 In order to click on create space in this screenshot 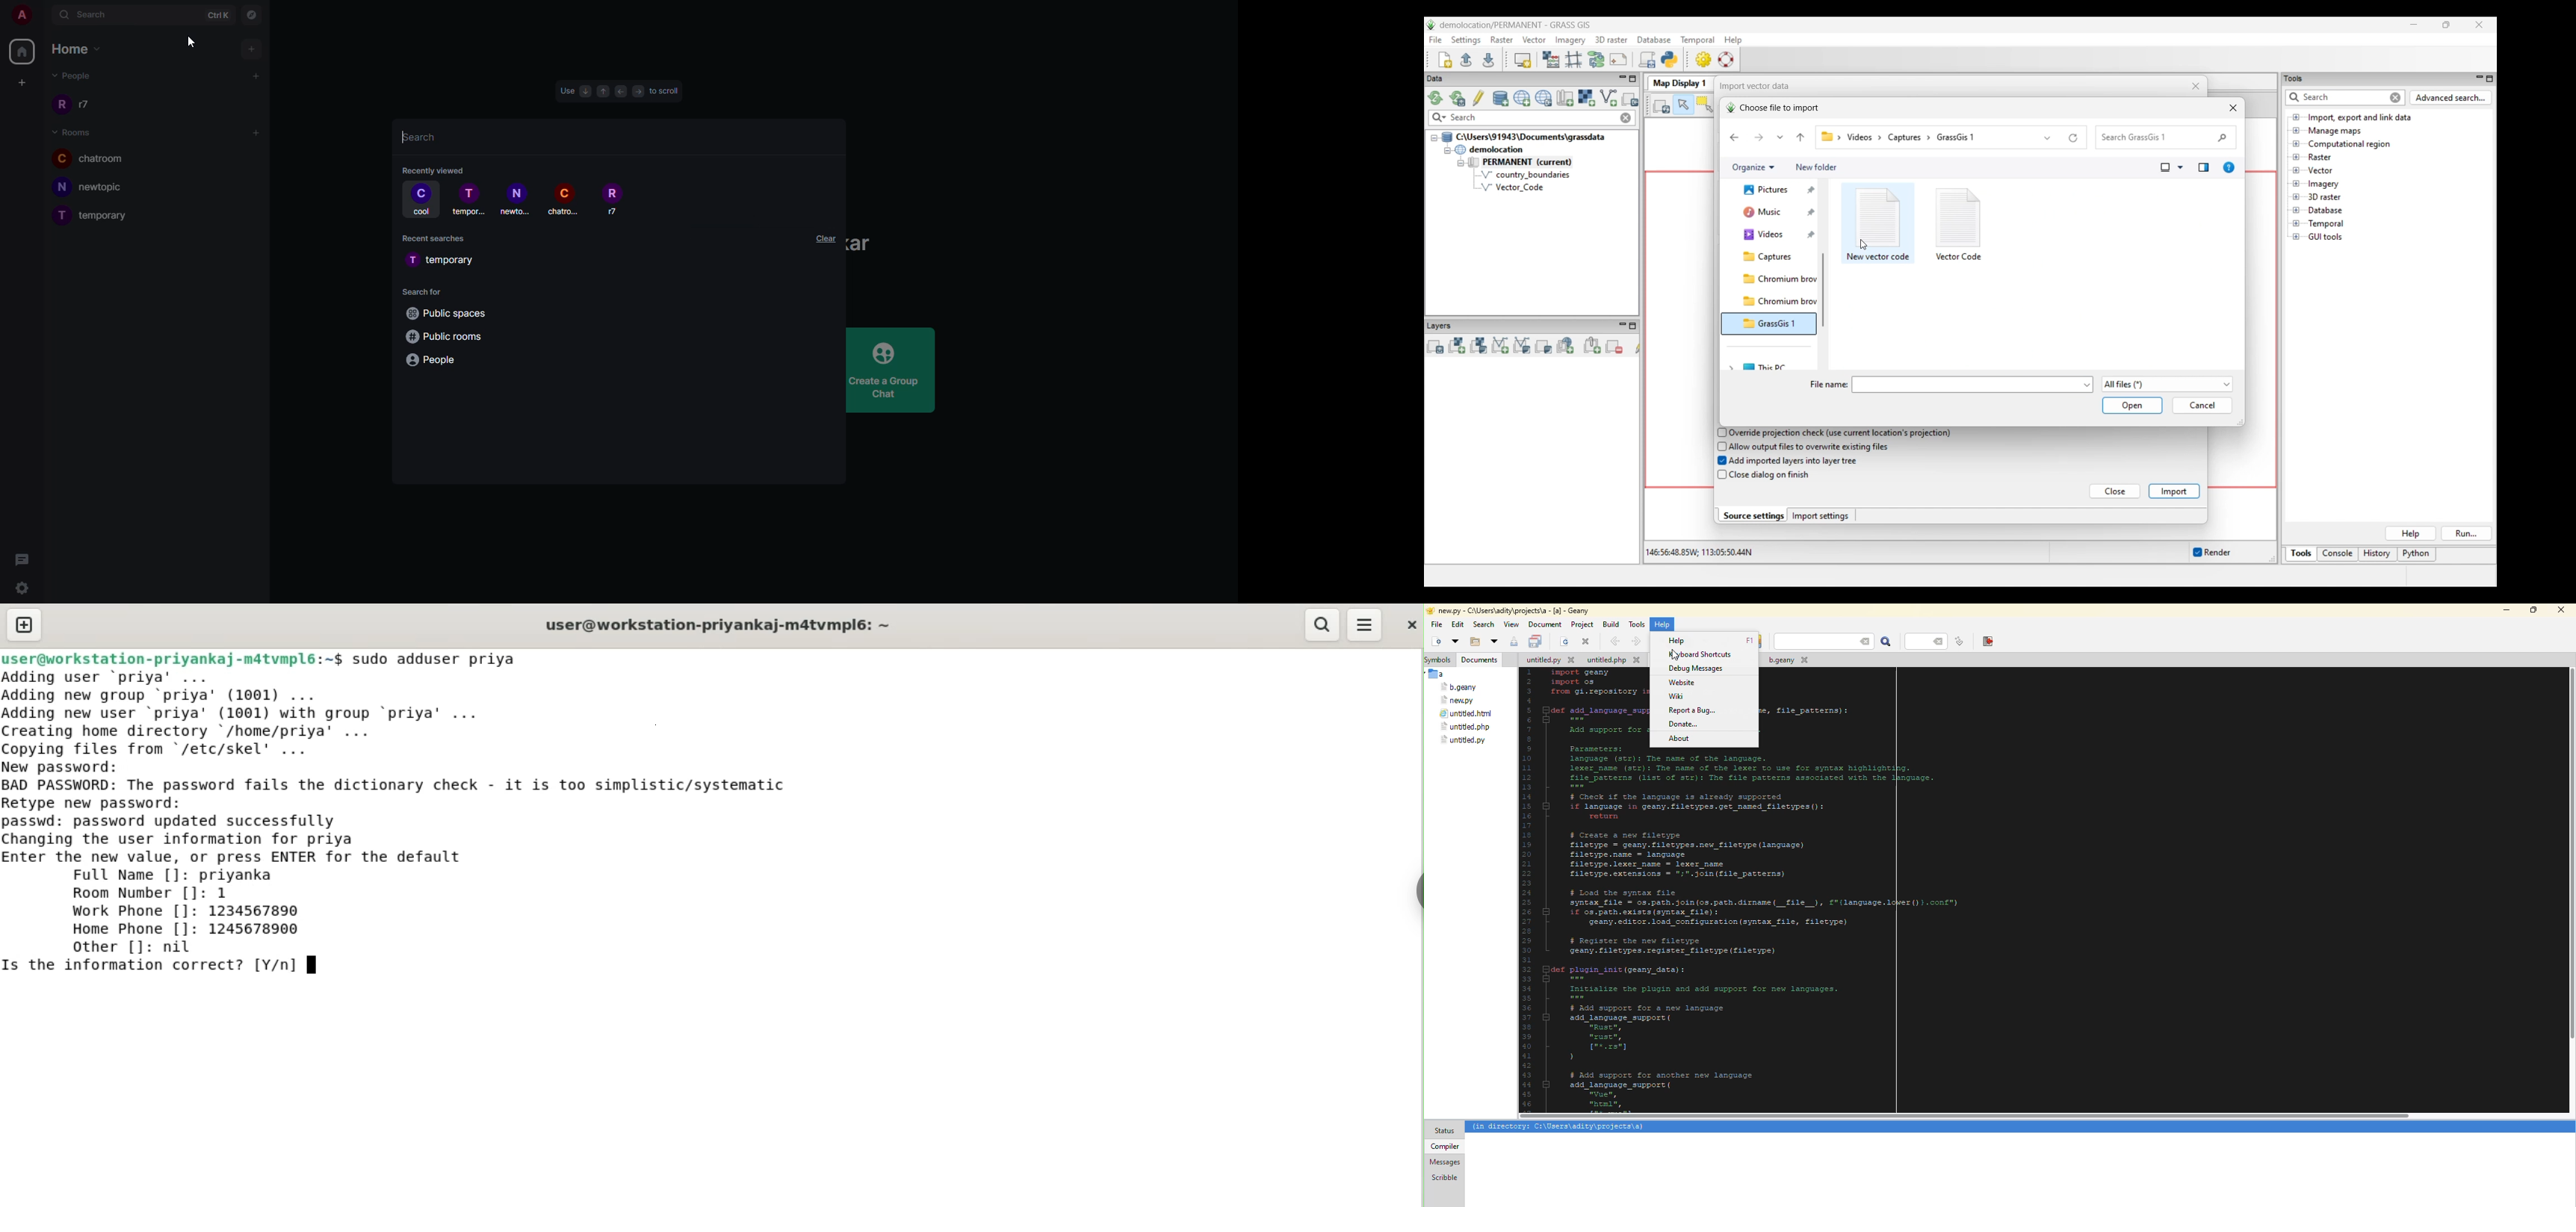, I will do `click(20, 82)`.